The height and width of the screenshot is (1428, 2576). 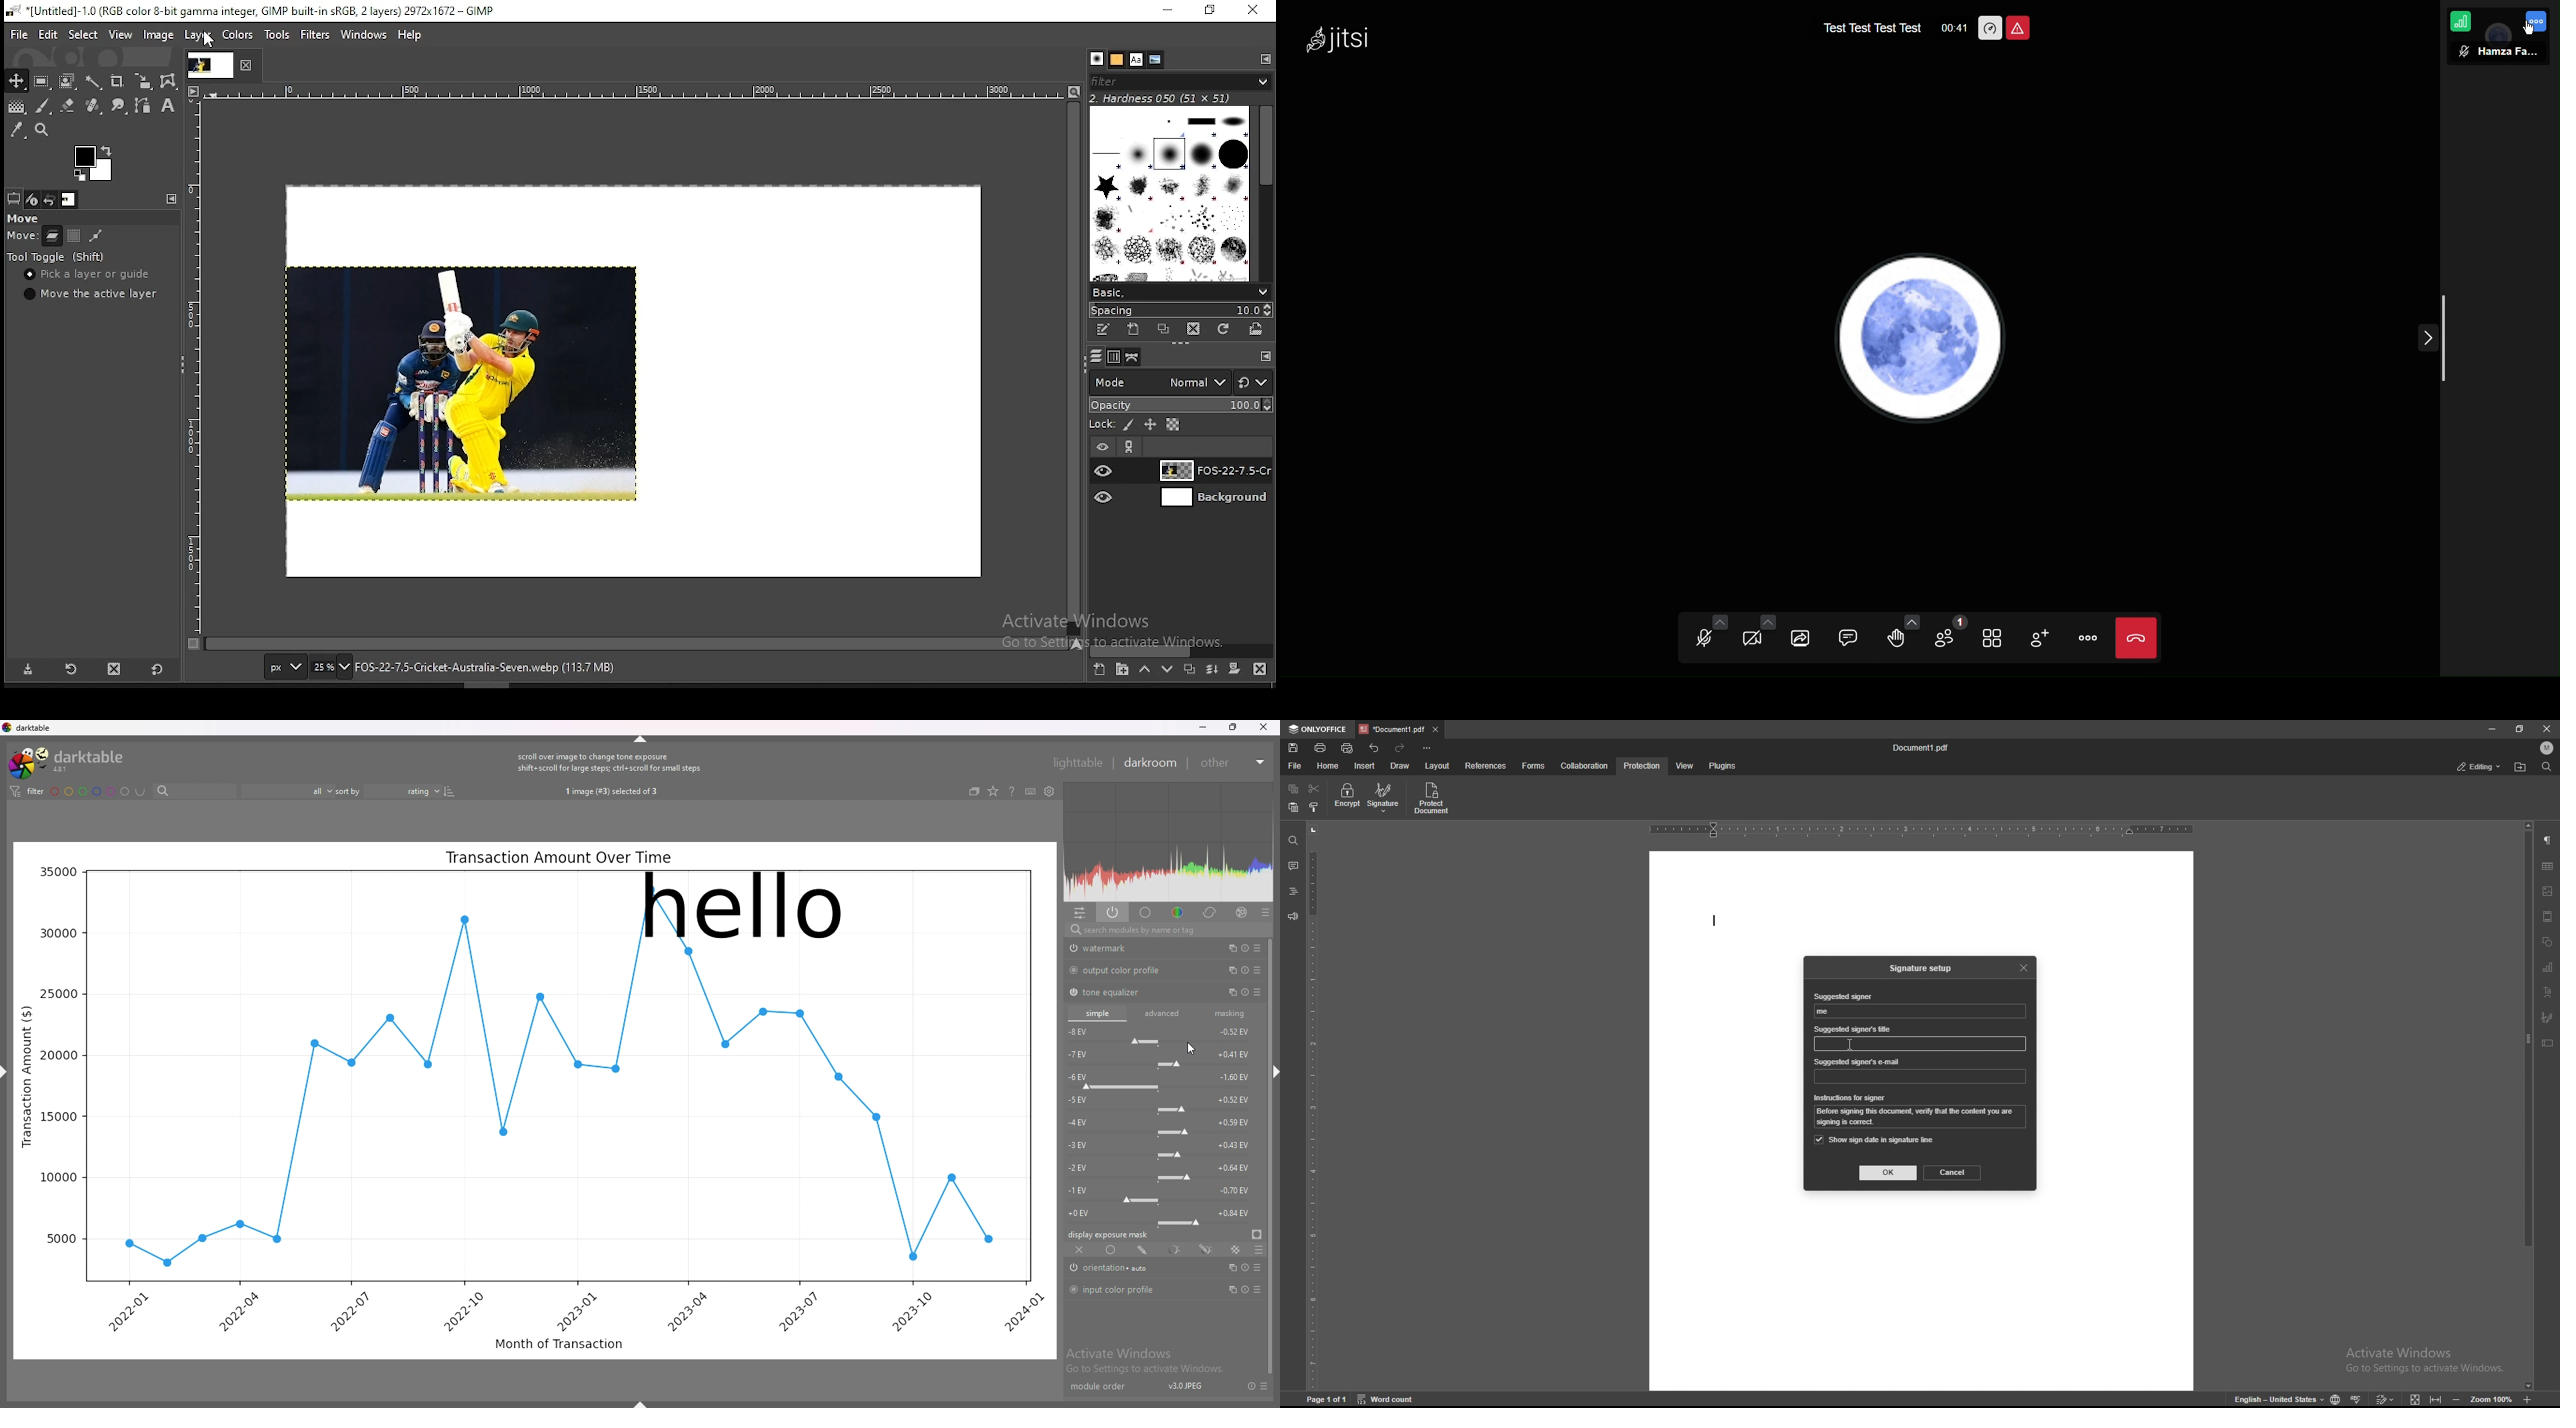 I want to click on 15000, so click(x=58, y=1117).